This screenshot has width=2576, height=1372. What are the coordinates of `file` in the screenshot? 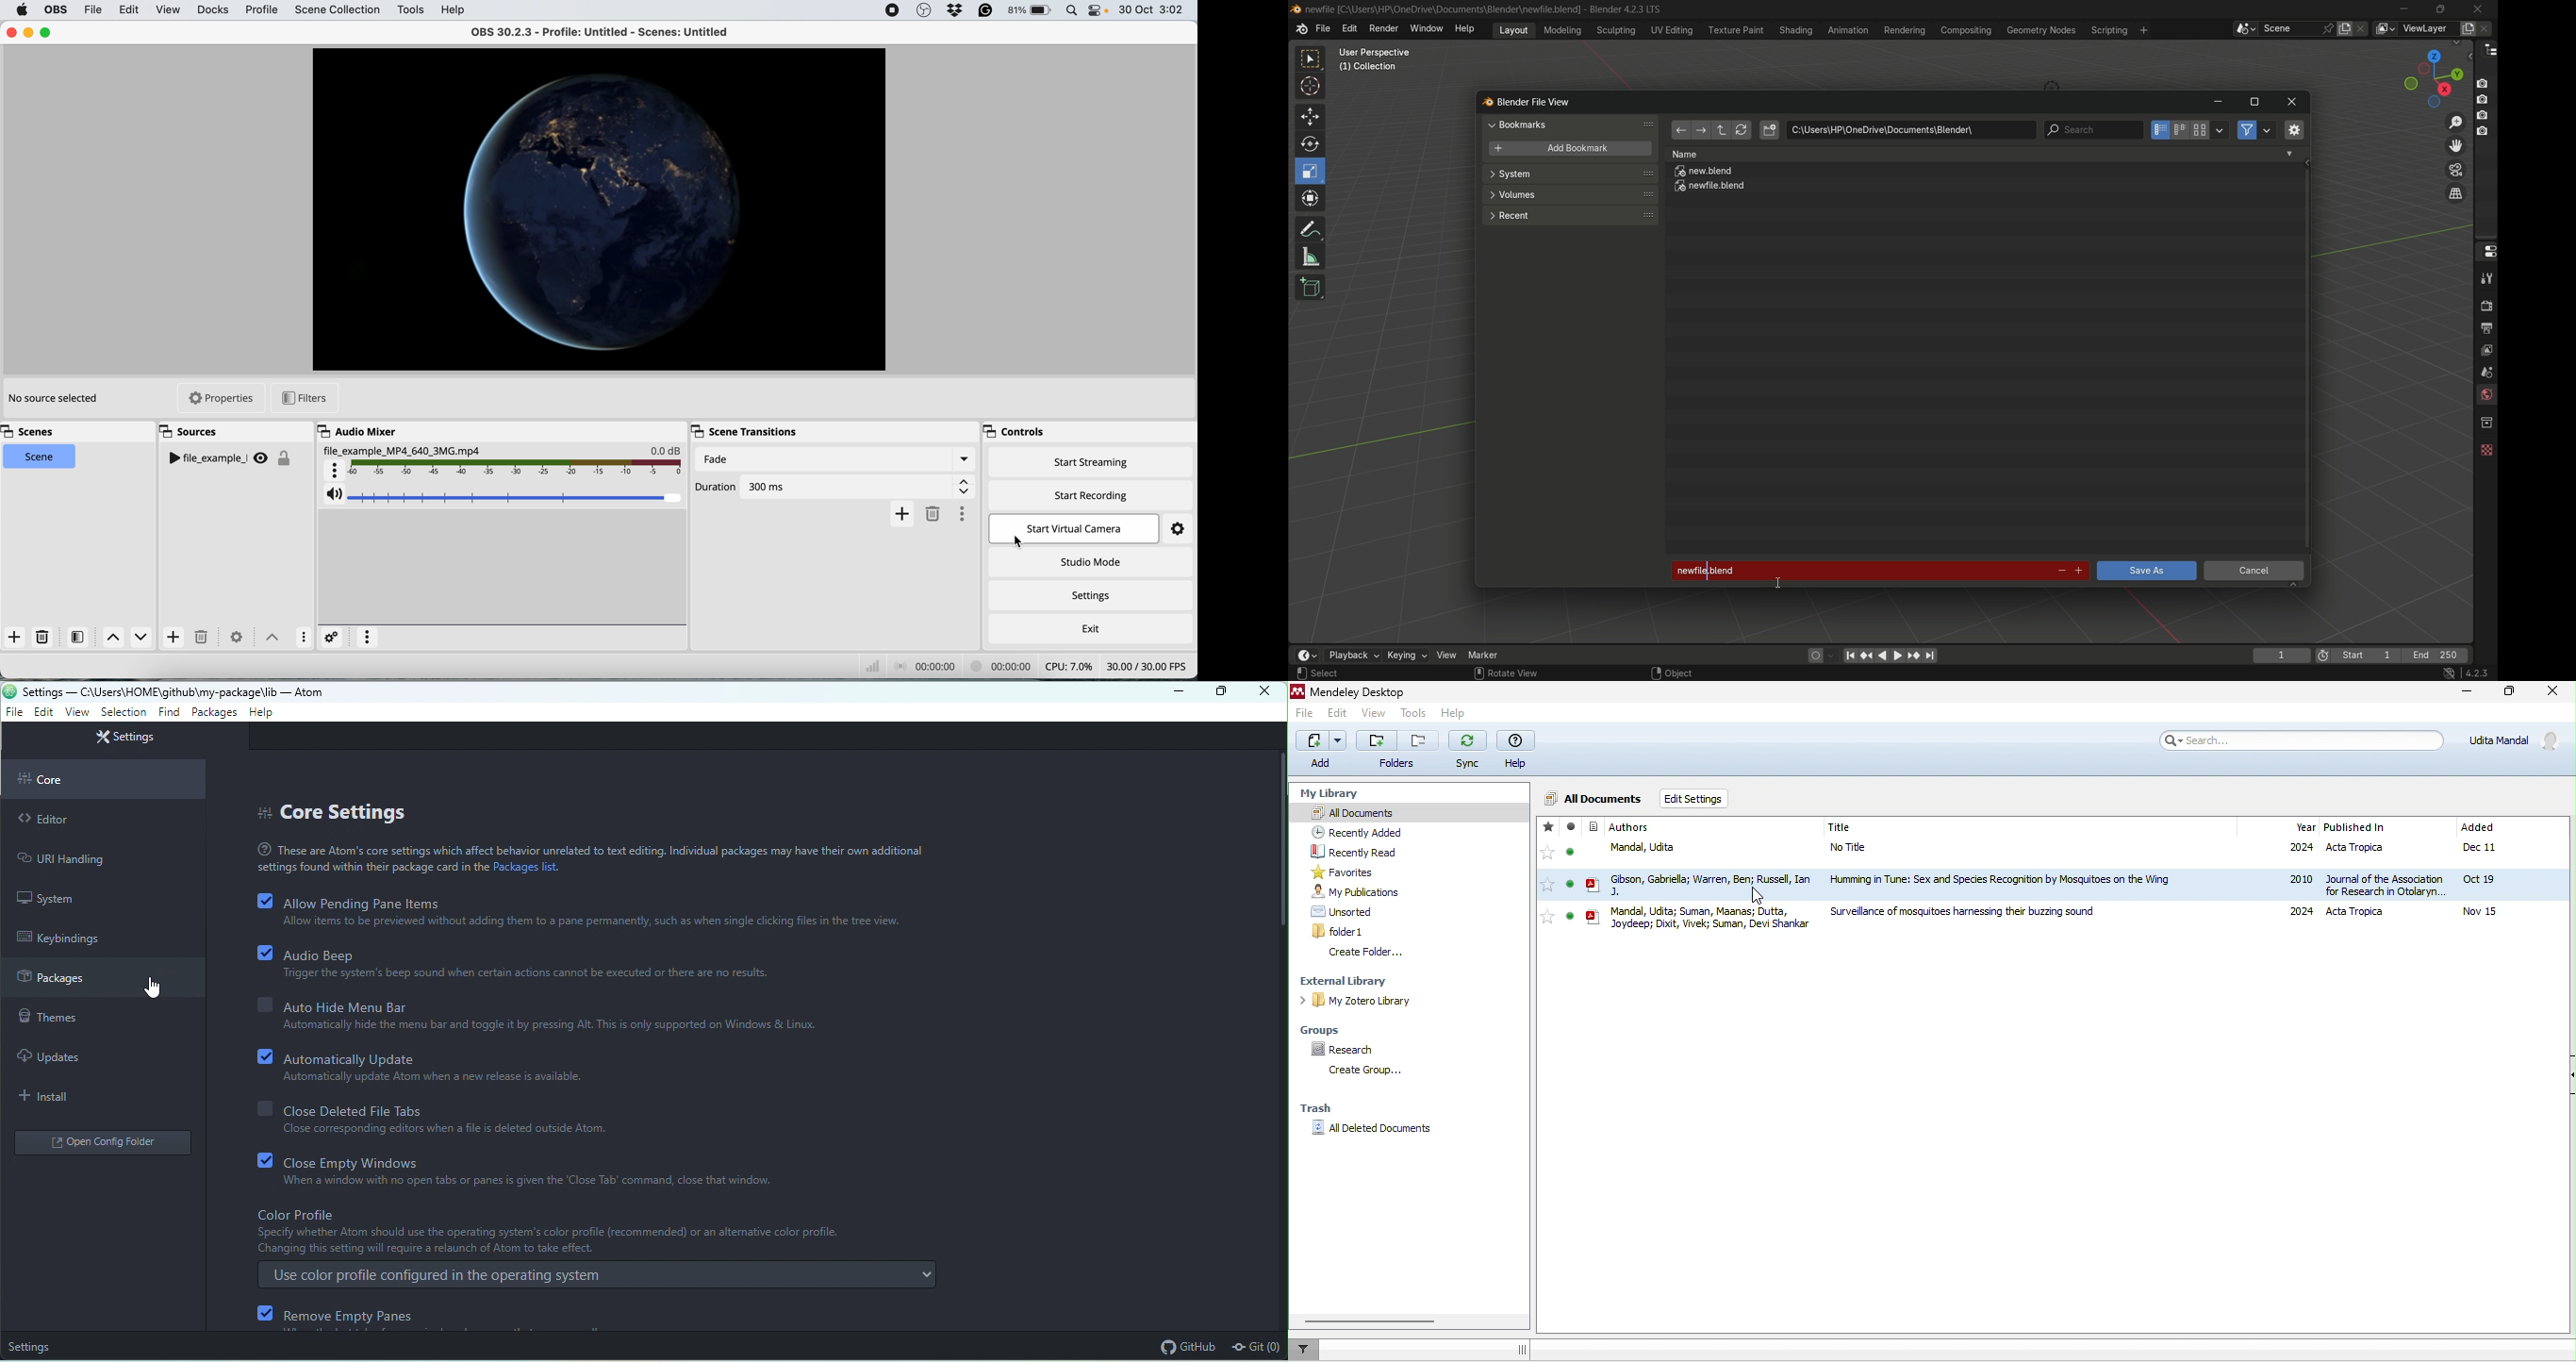 It's located at (92, 9).